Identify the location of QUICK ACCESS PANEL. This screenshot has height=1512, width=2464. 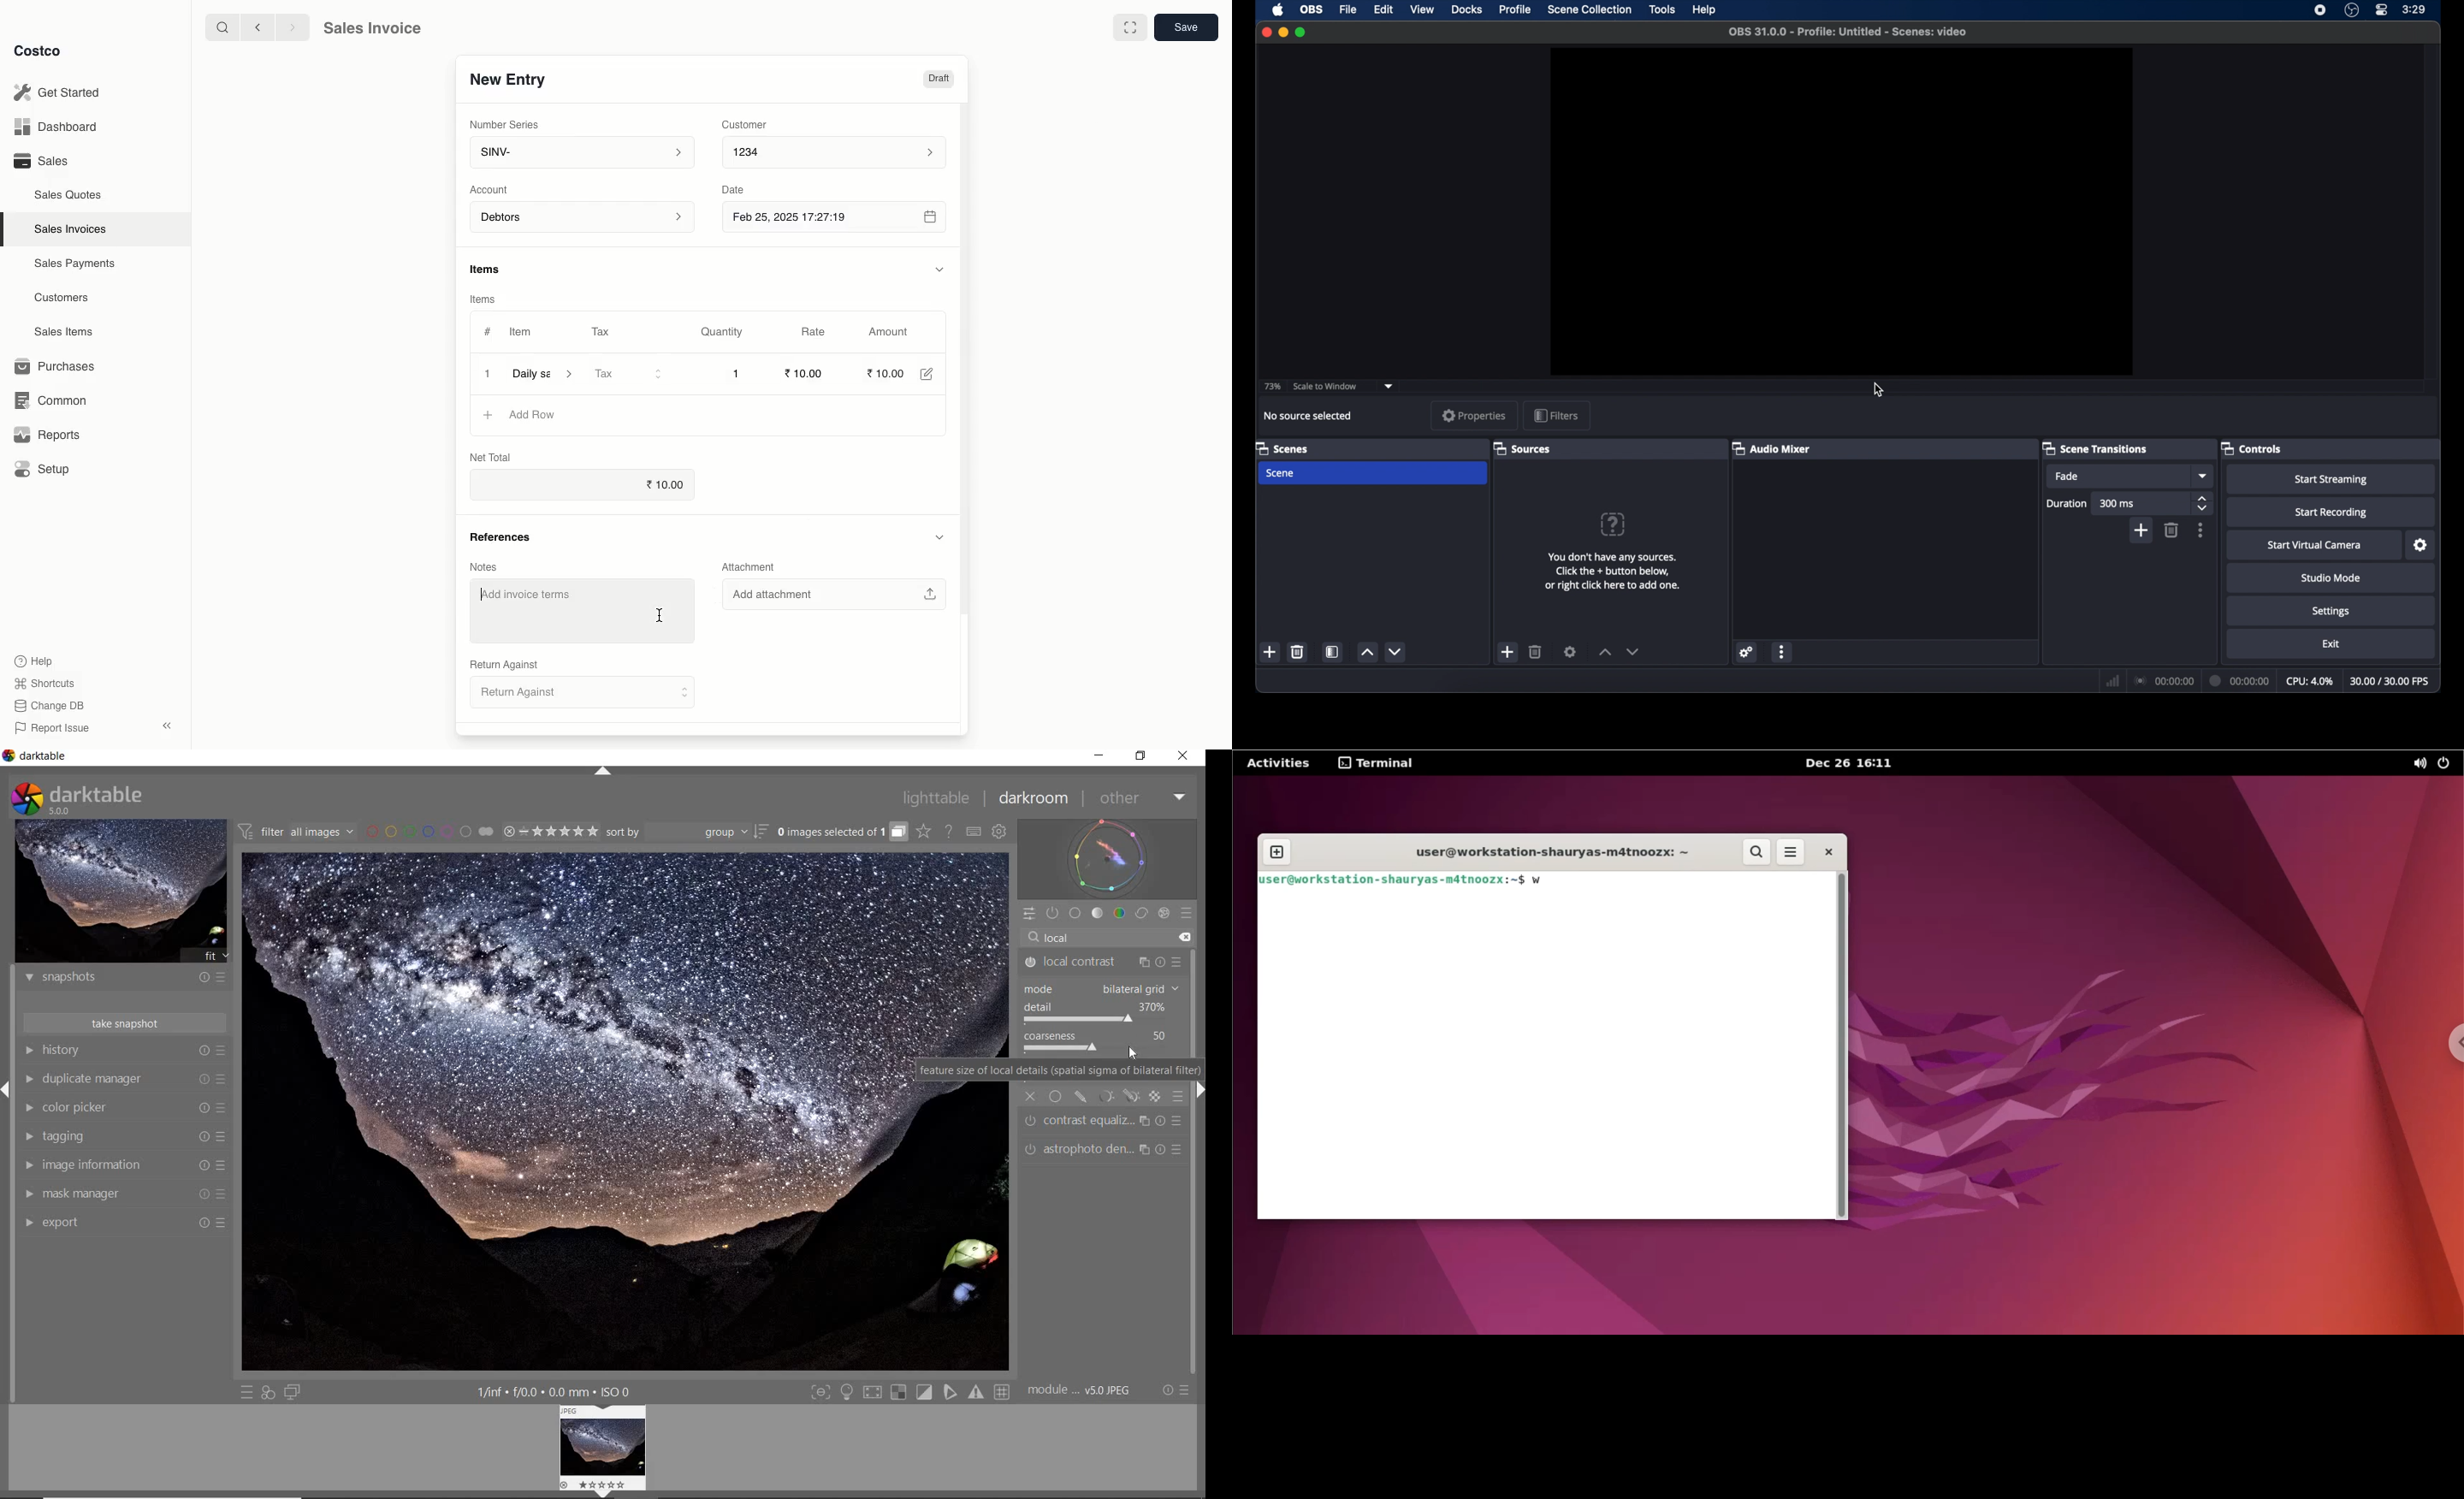
(1032, 914).